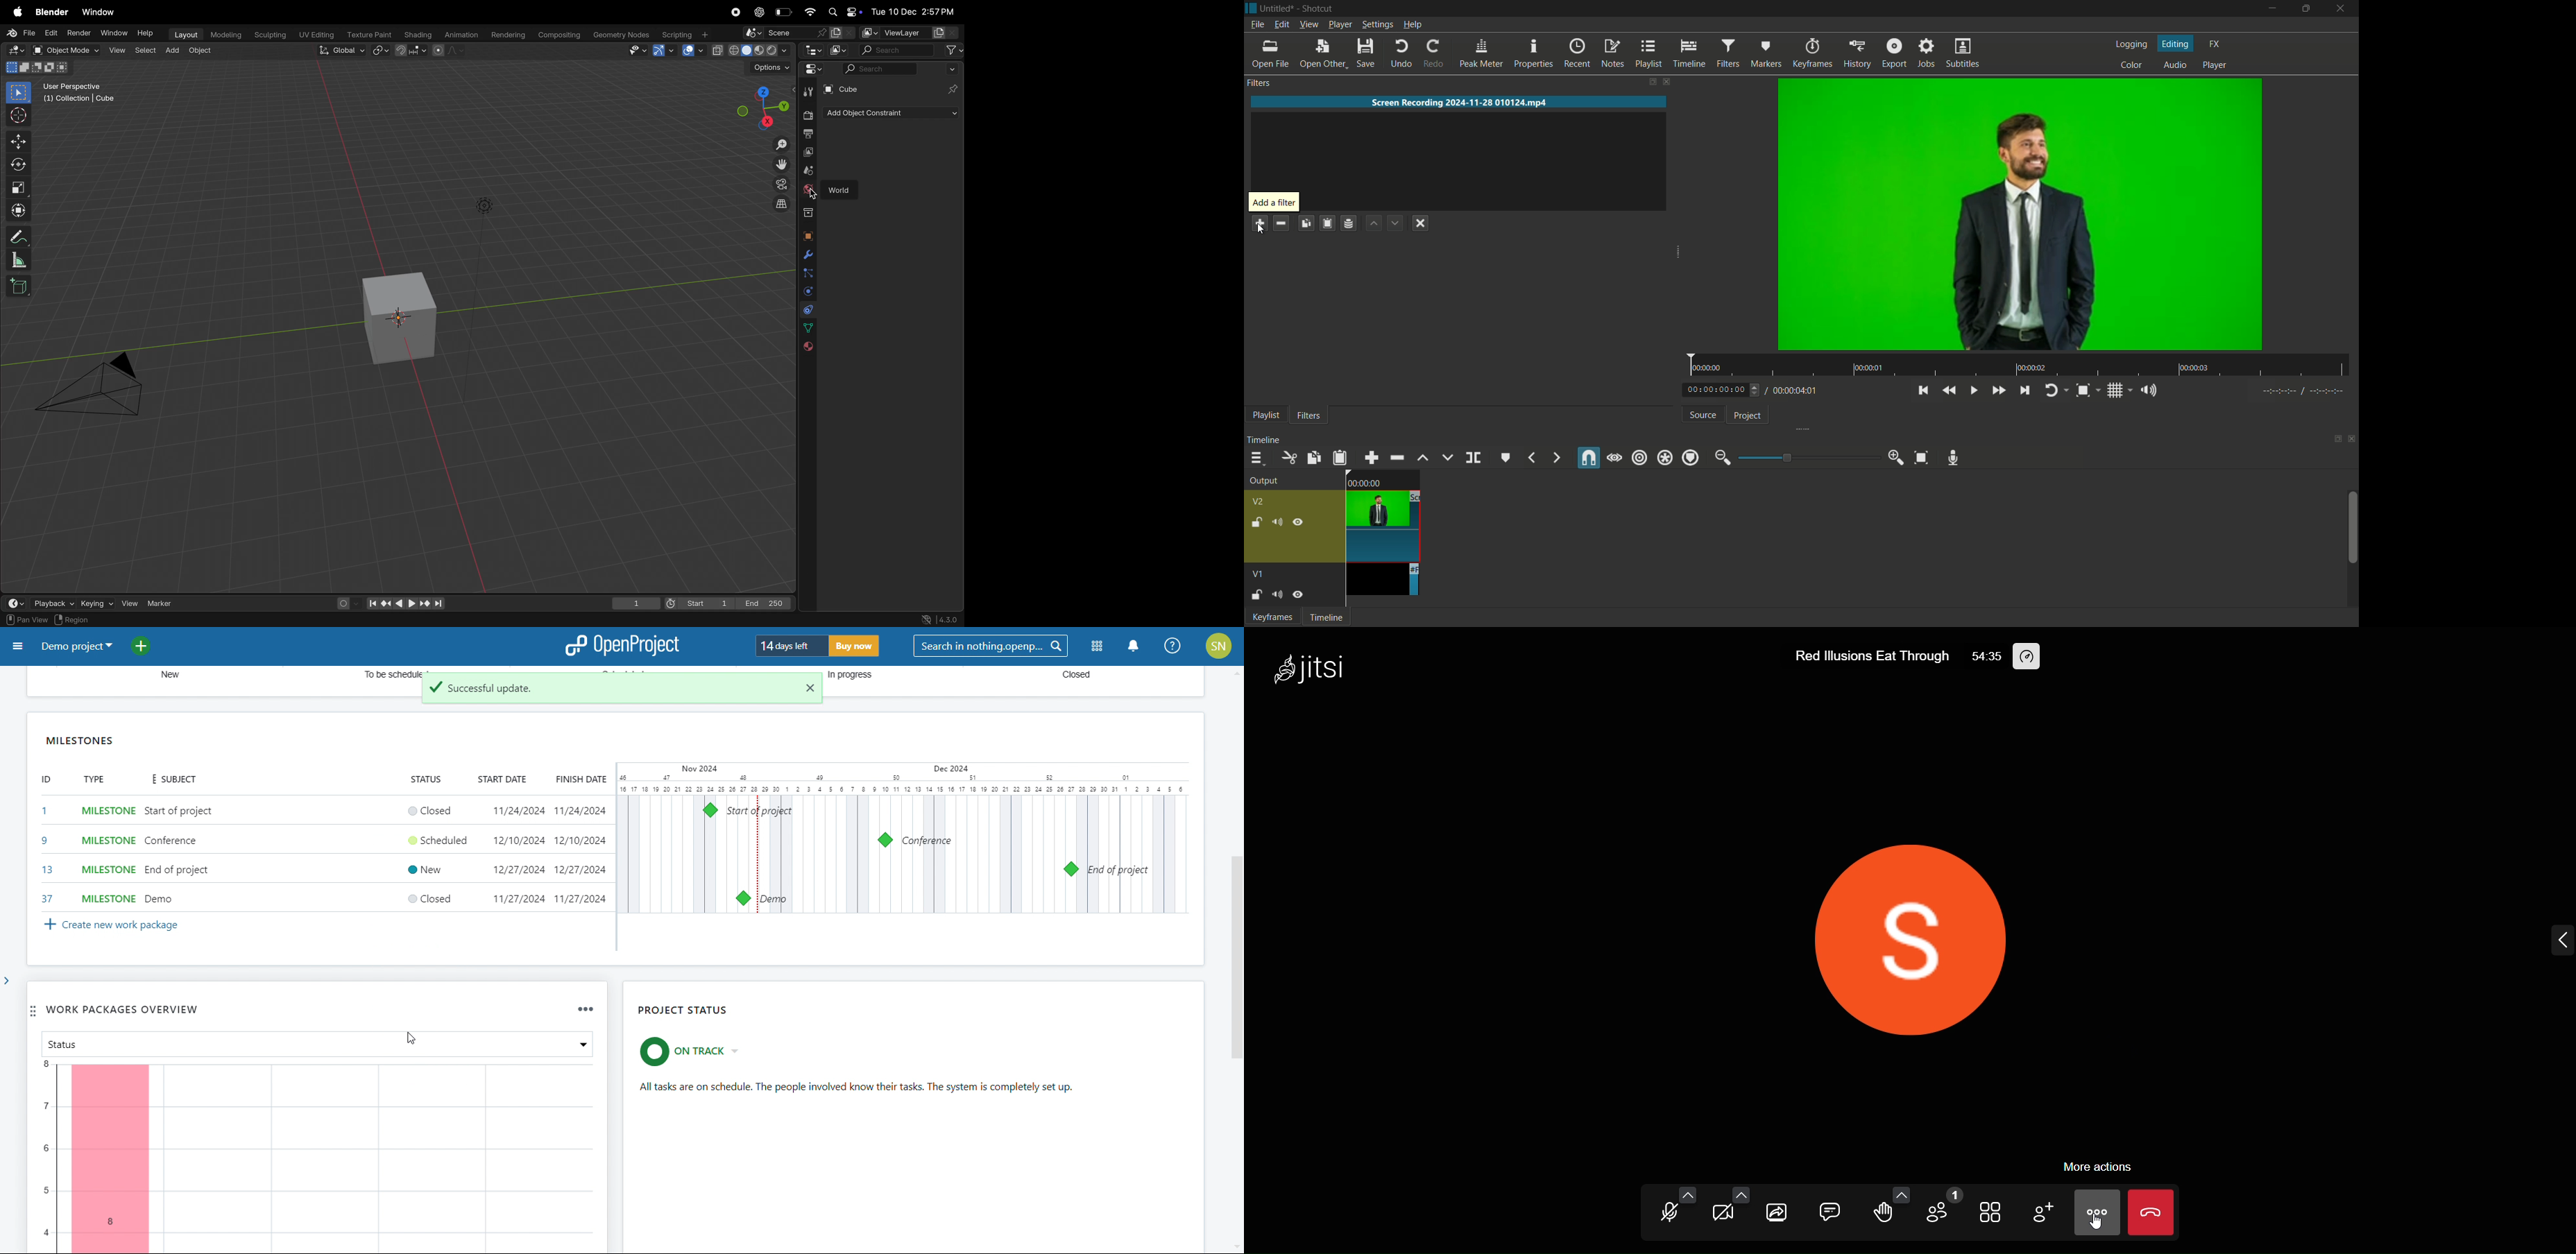 The image size is (2576, 1260). Describe the element at coordinates (632, 601) in the screenshot. I see `1` at that location.